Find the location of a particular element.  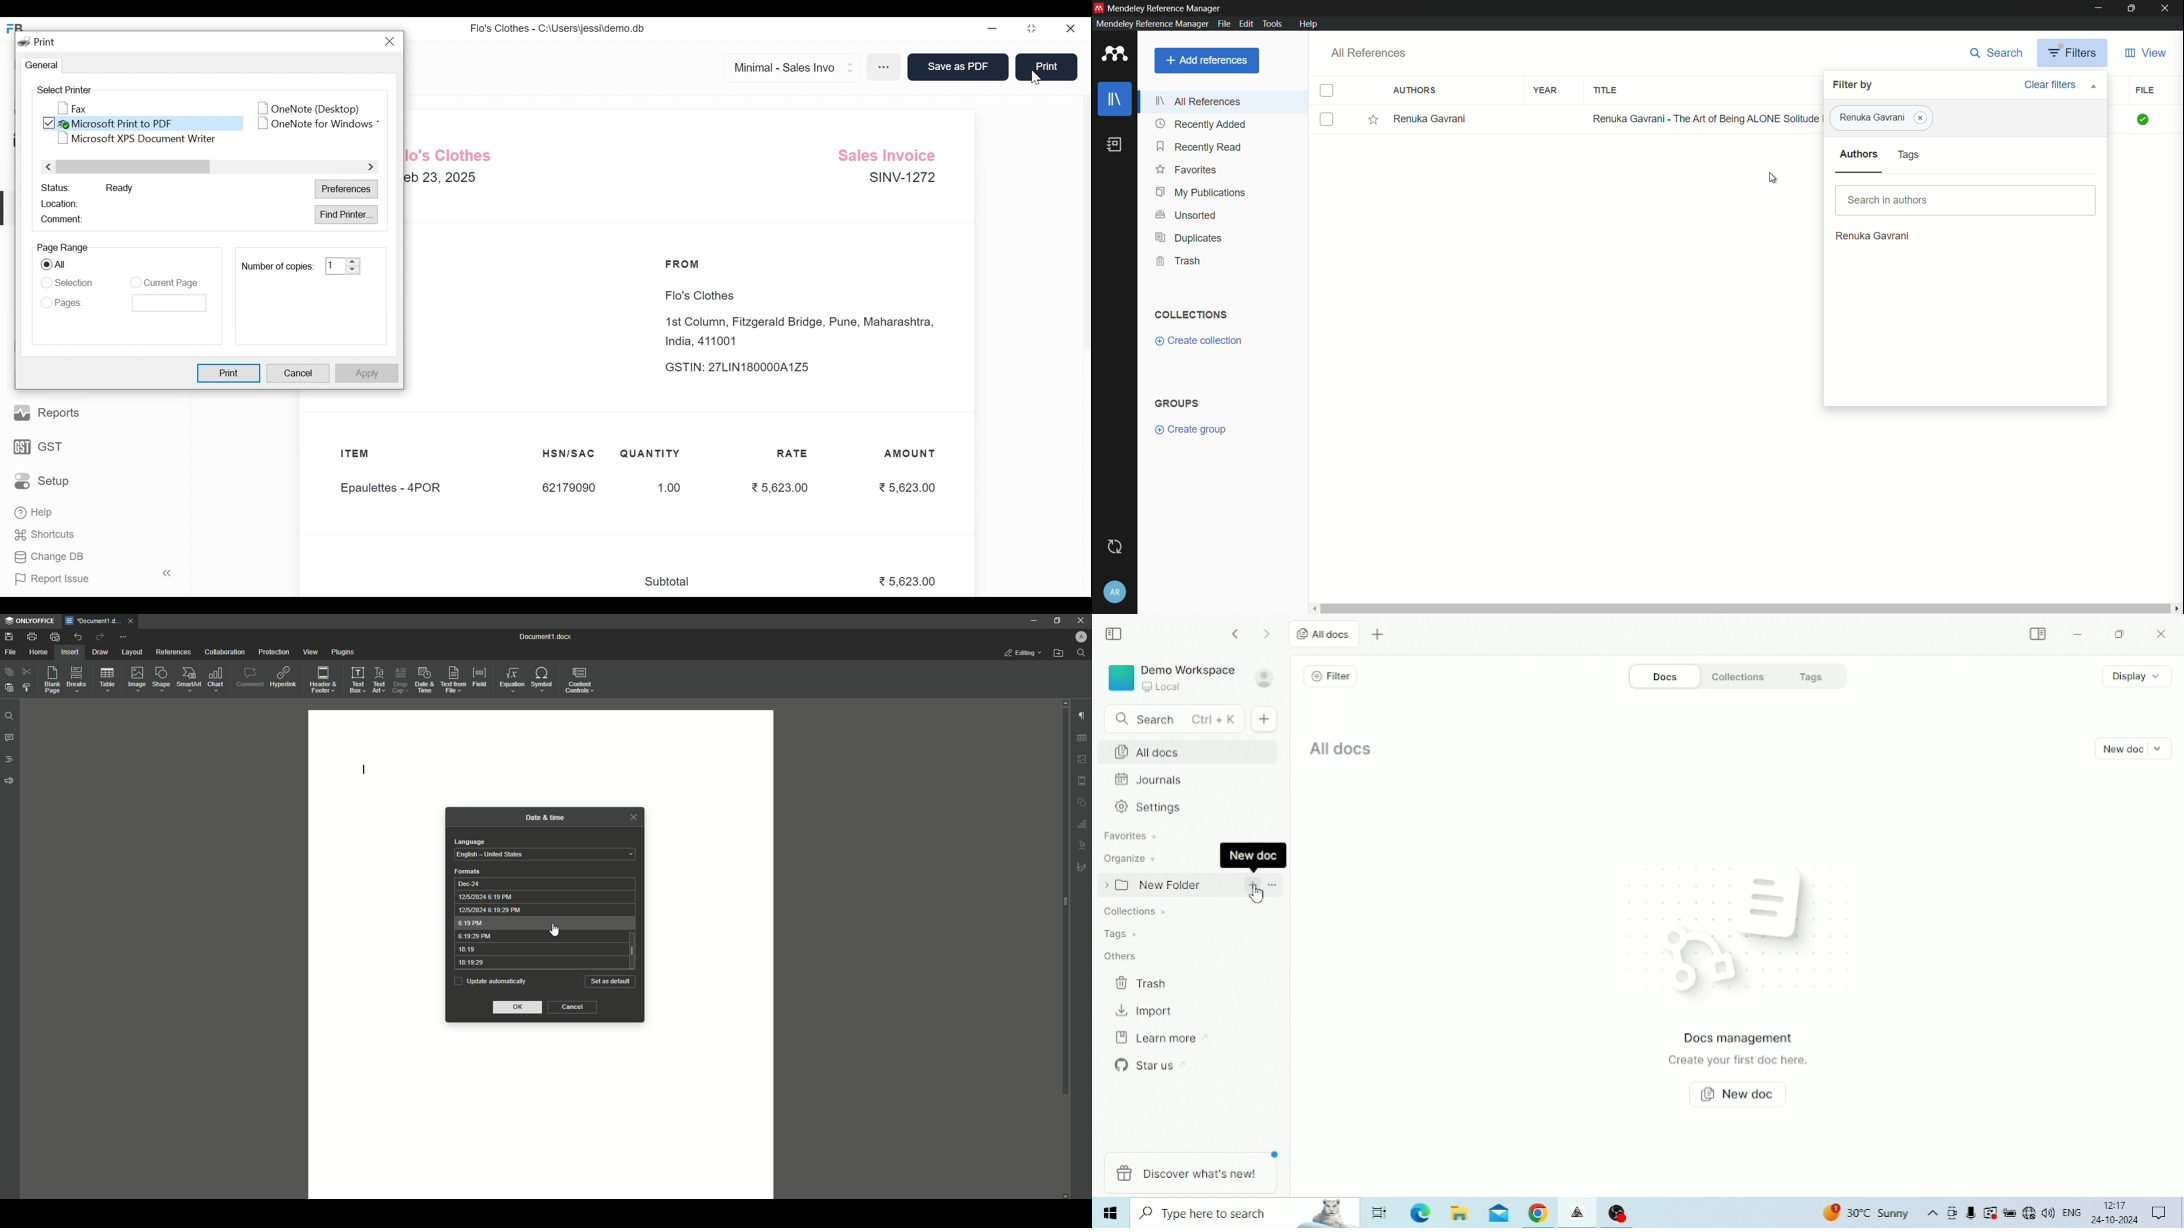

Help is located at coordinates (35, 514).